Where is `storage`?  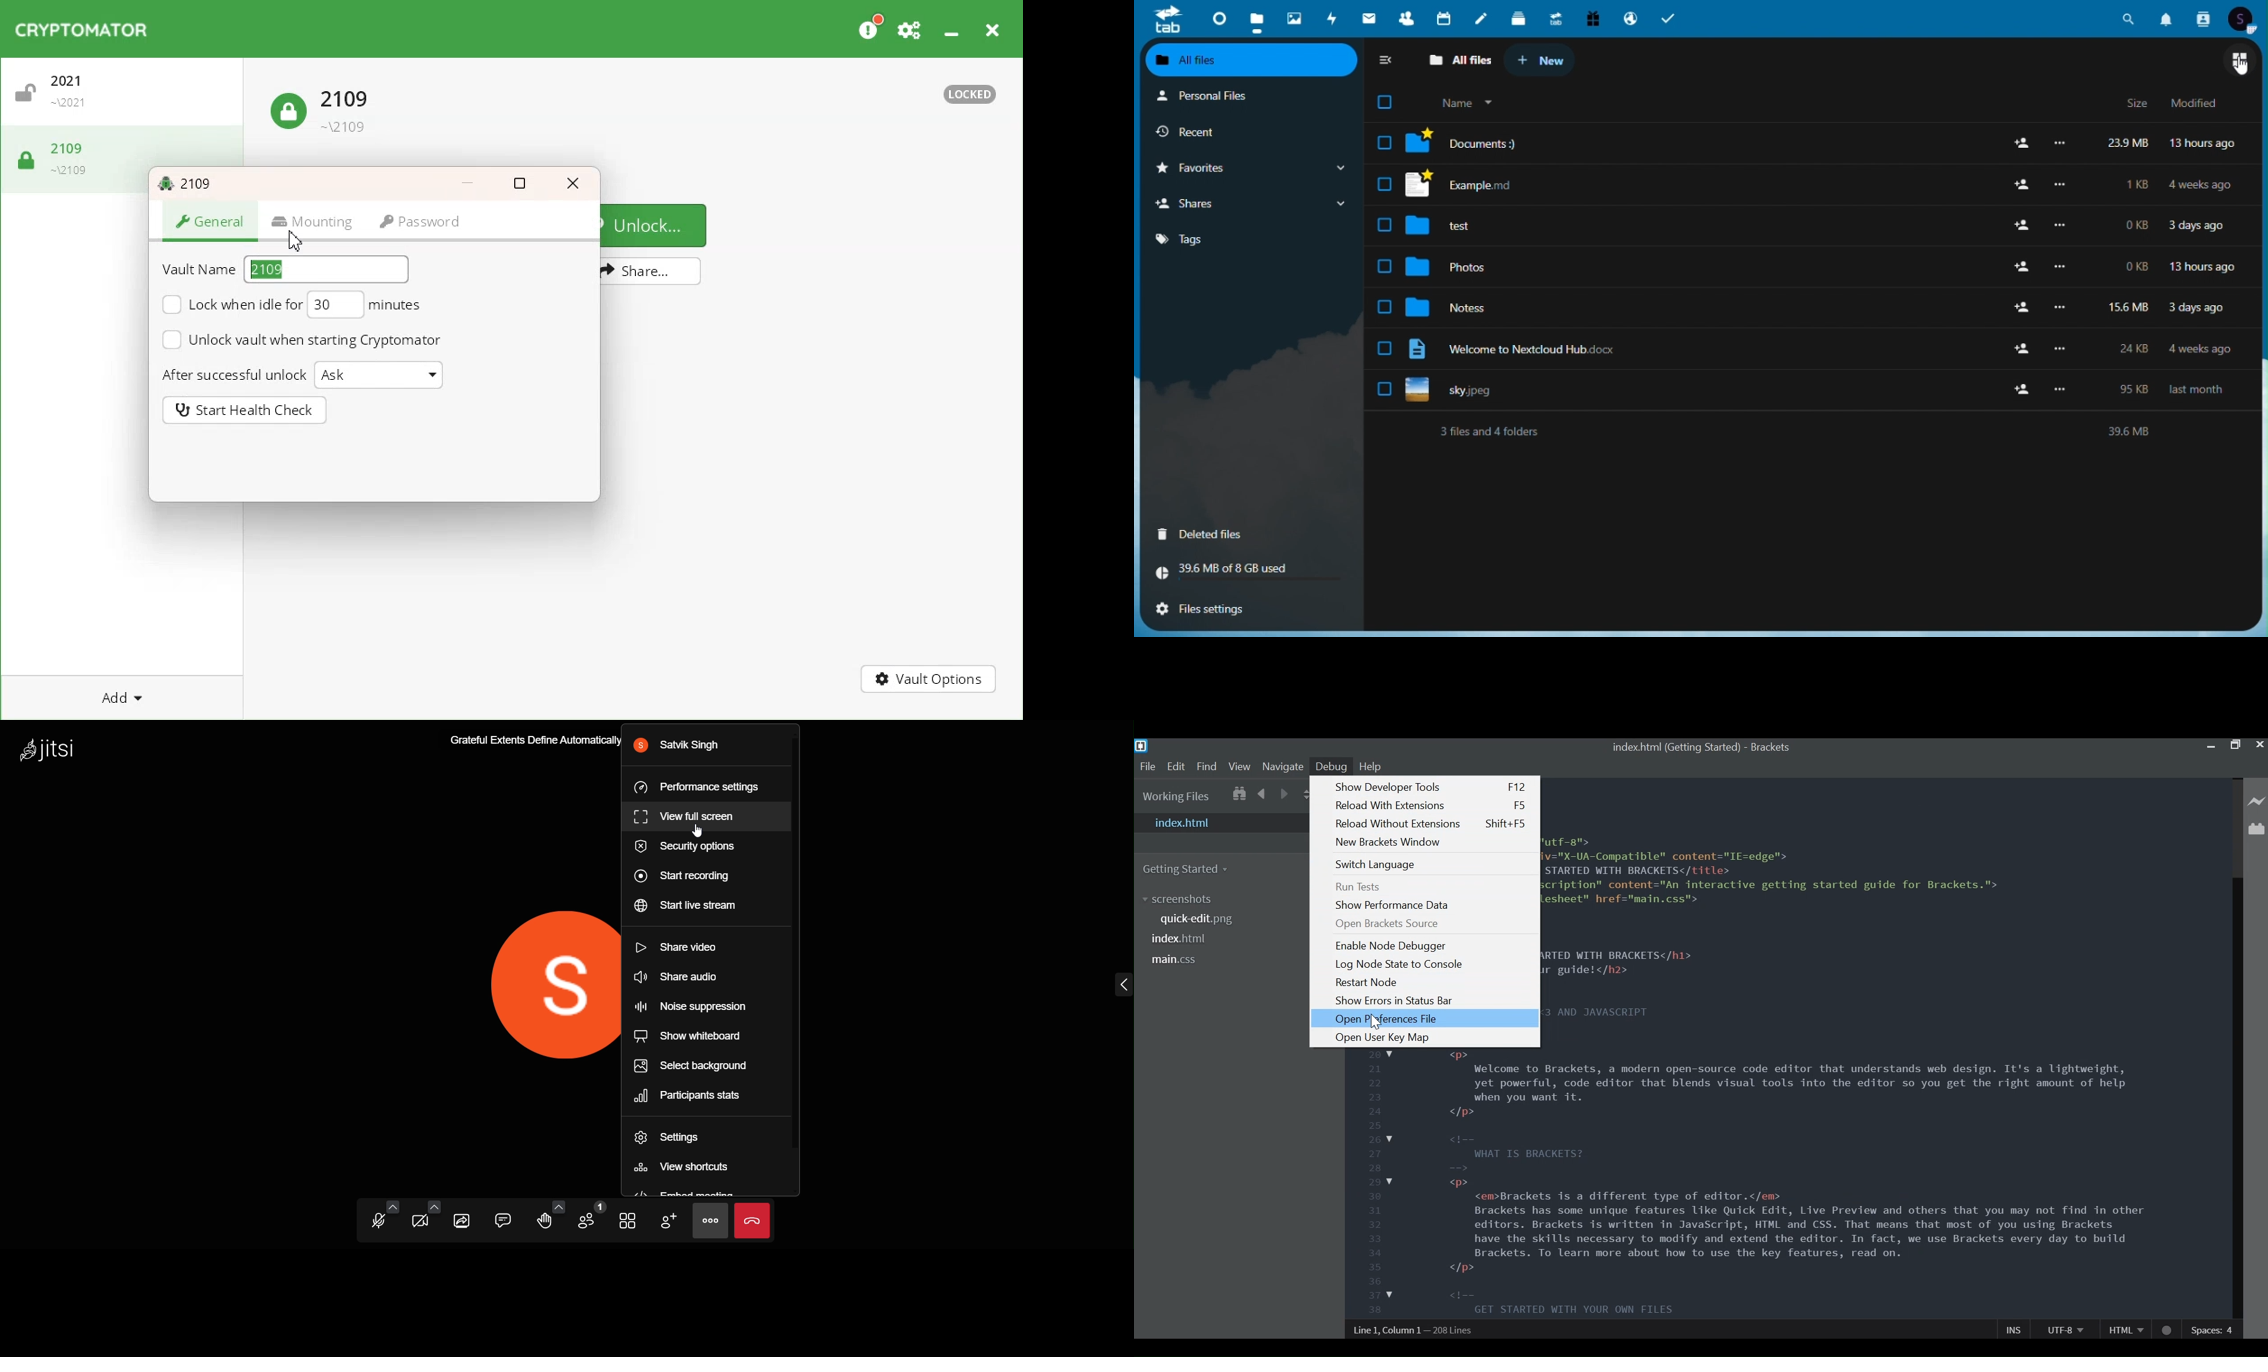 storage is located at coordinates (1247, 571).